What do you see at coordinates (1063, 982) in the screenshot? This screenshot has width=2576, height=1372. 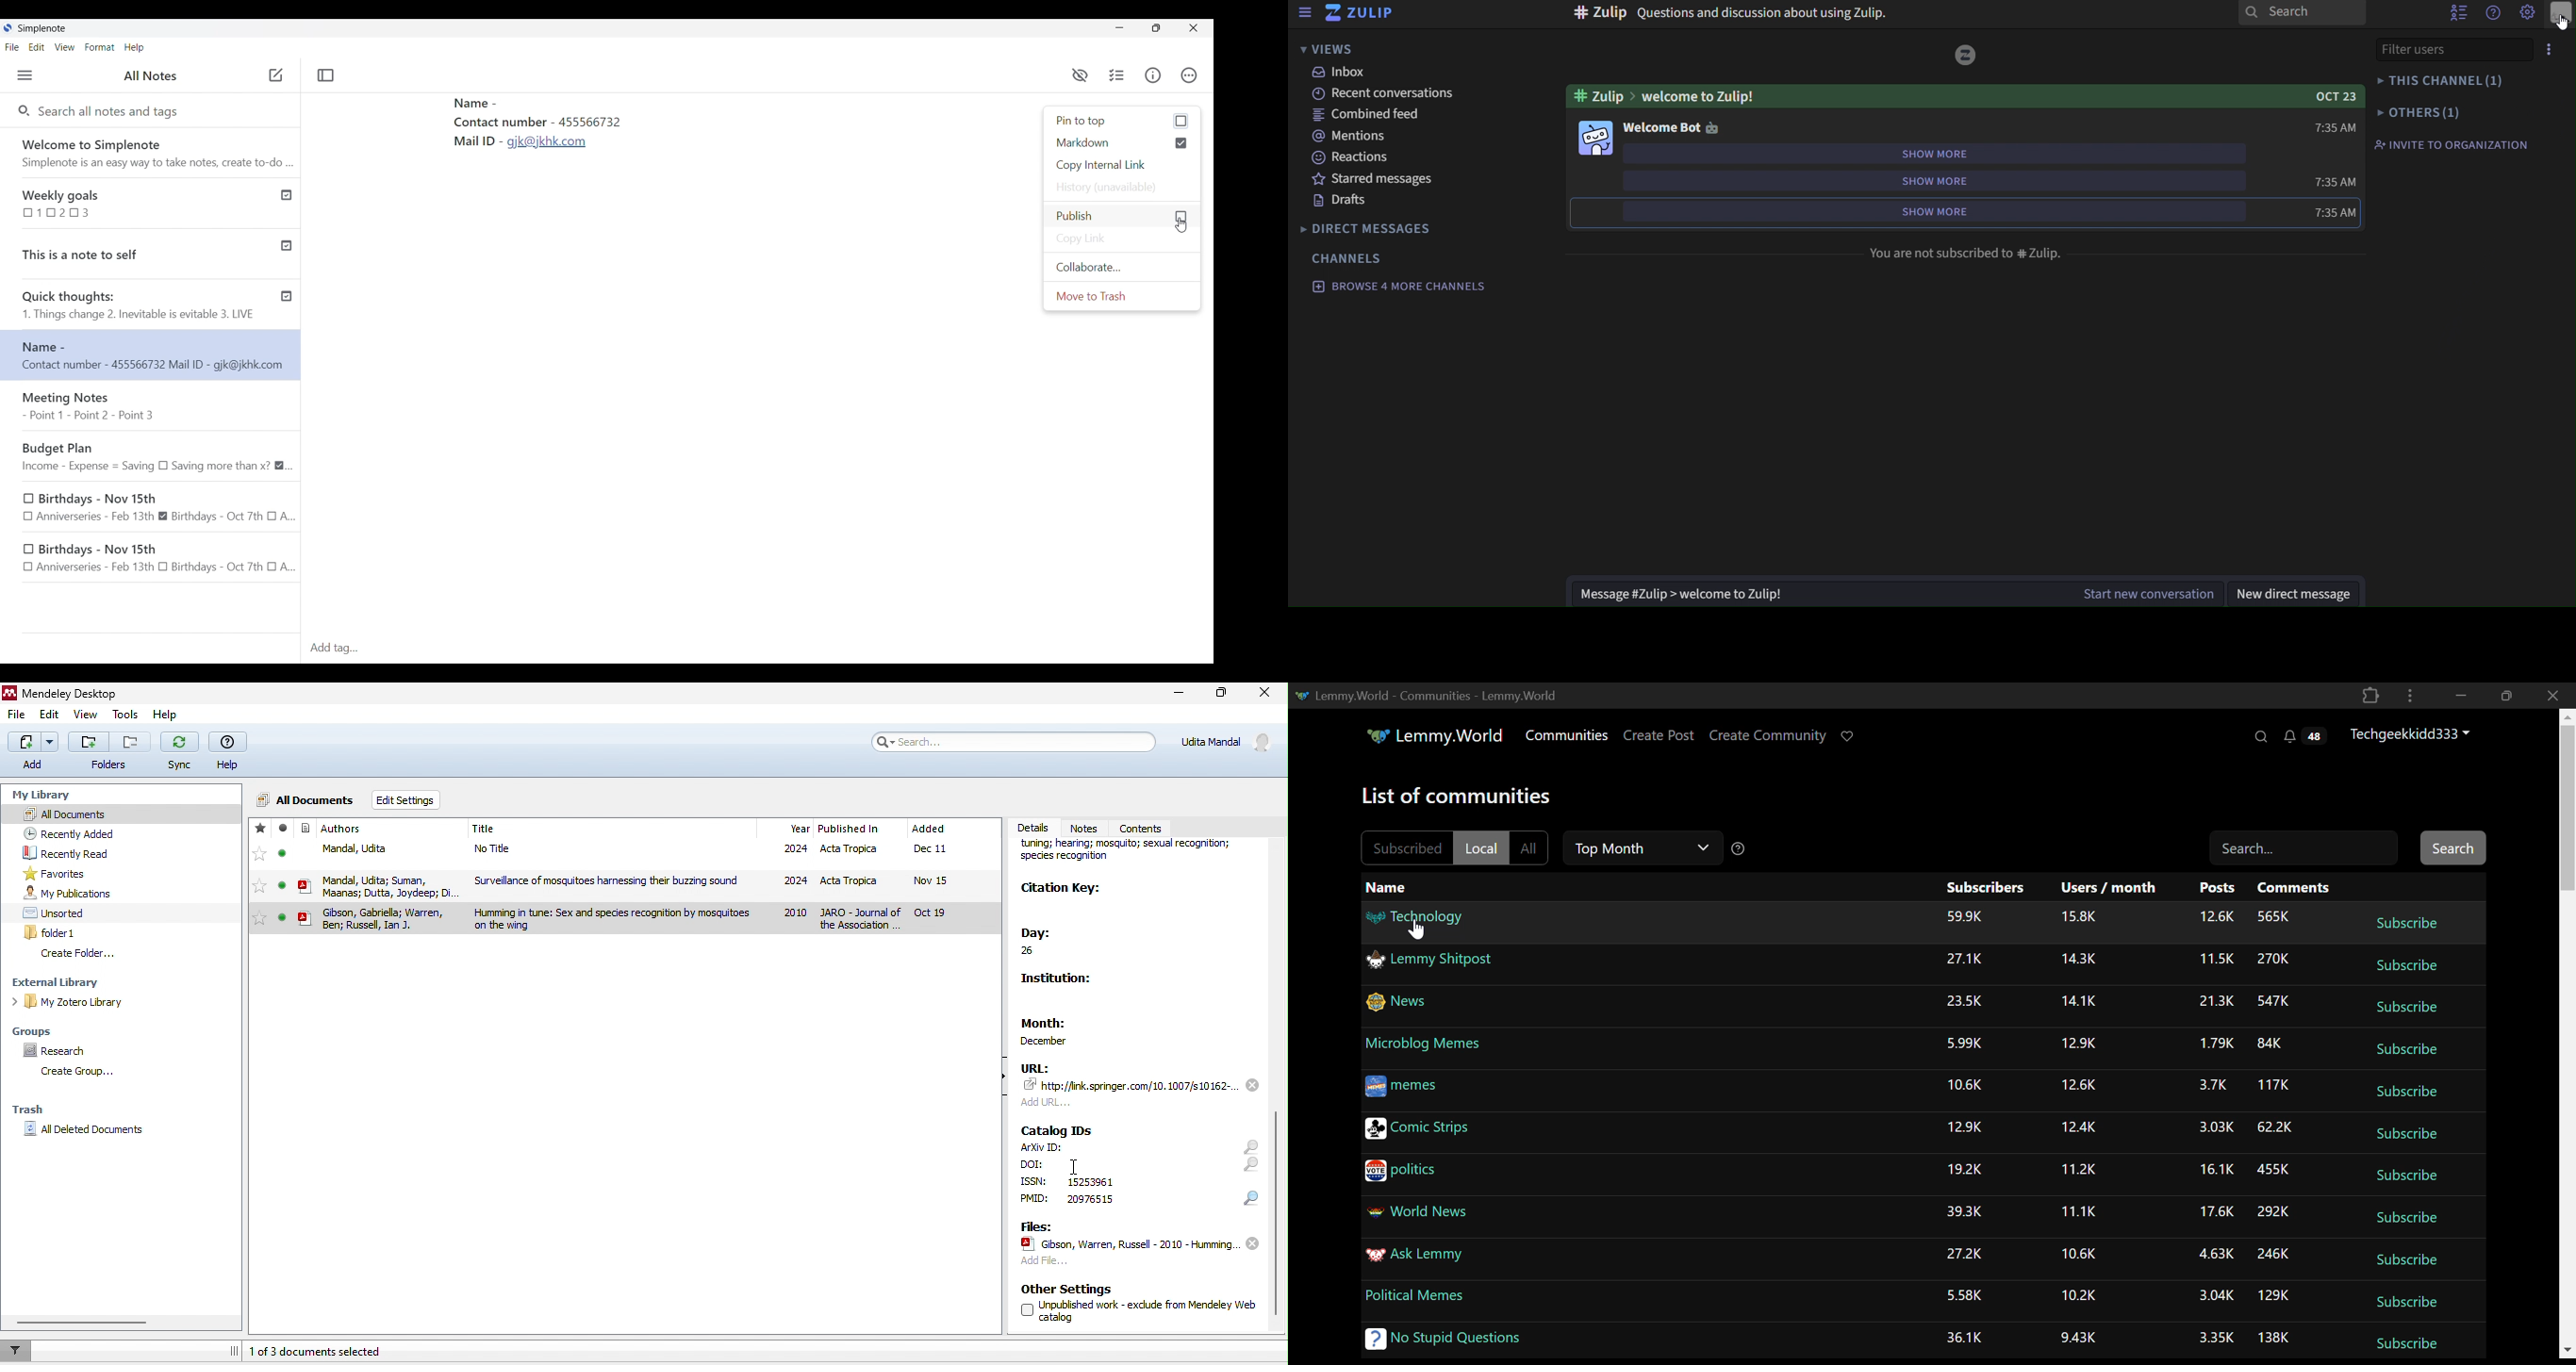 I see `institution` at bounding box center [1063, 982].